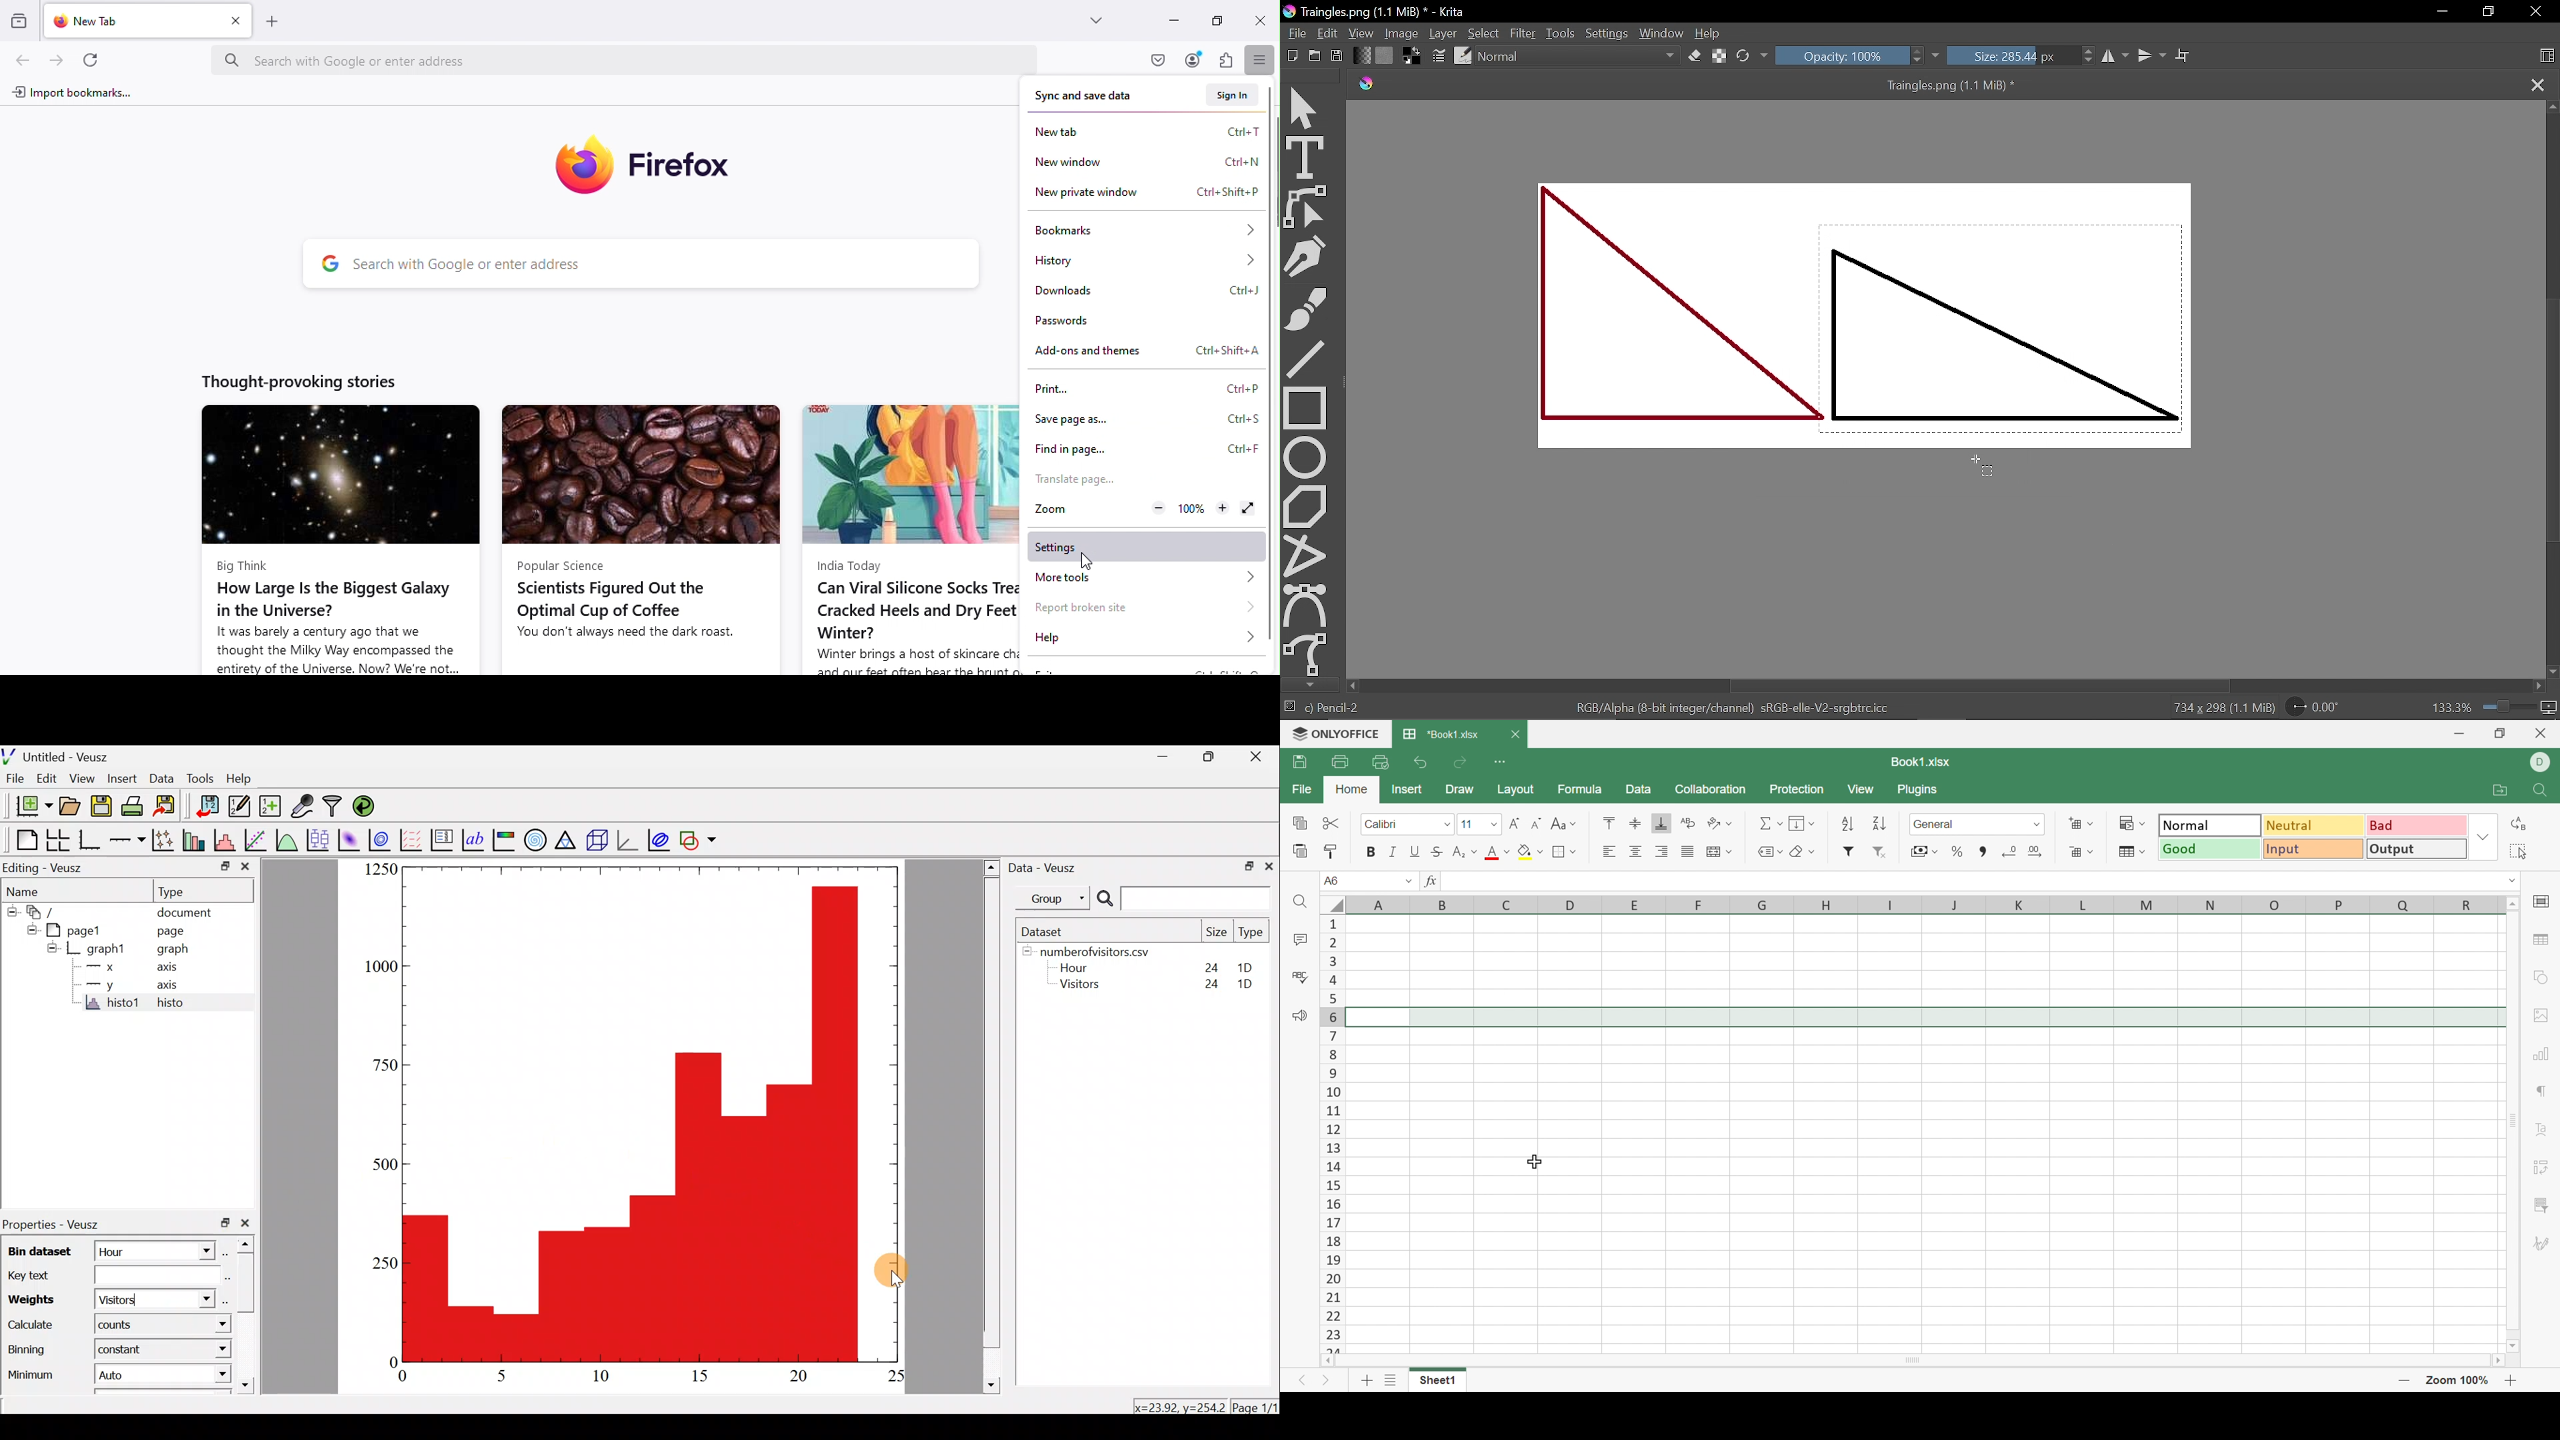 The height and width of the screenshot is (1456, 2576). What do you see at coordinates (1145, 130) in the screenshot?
I see `New tab` at bounding box center [1145, 130].